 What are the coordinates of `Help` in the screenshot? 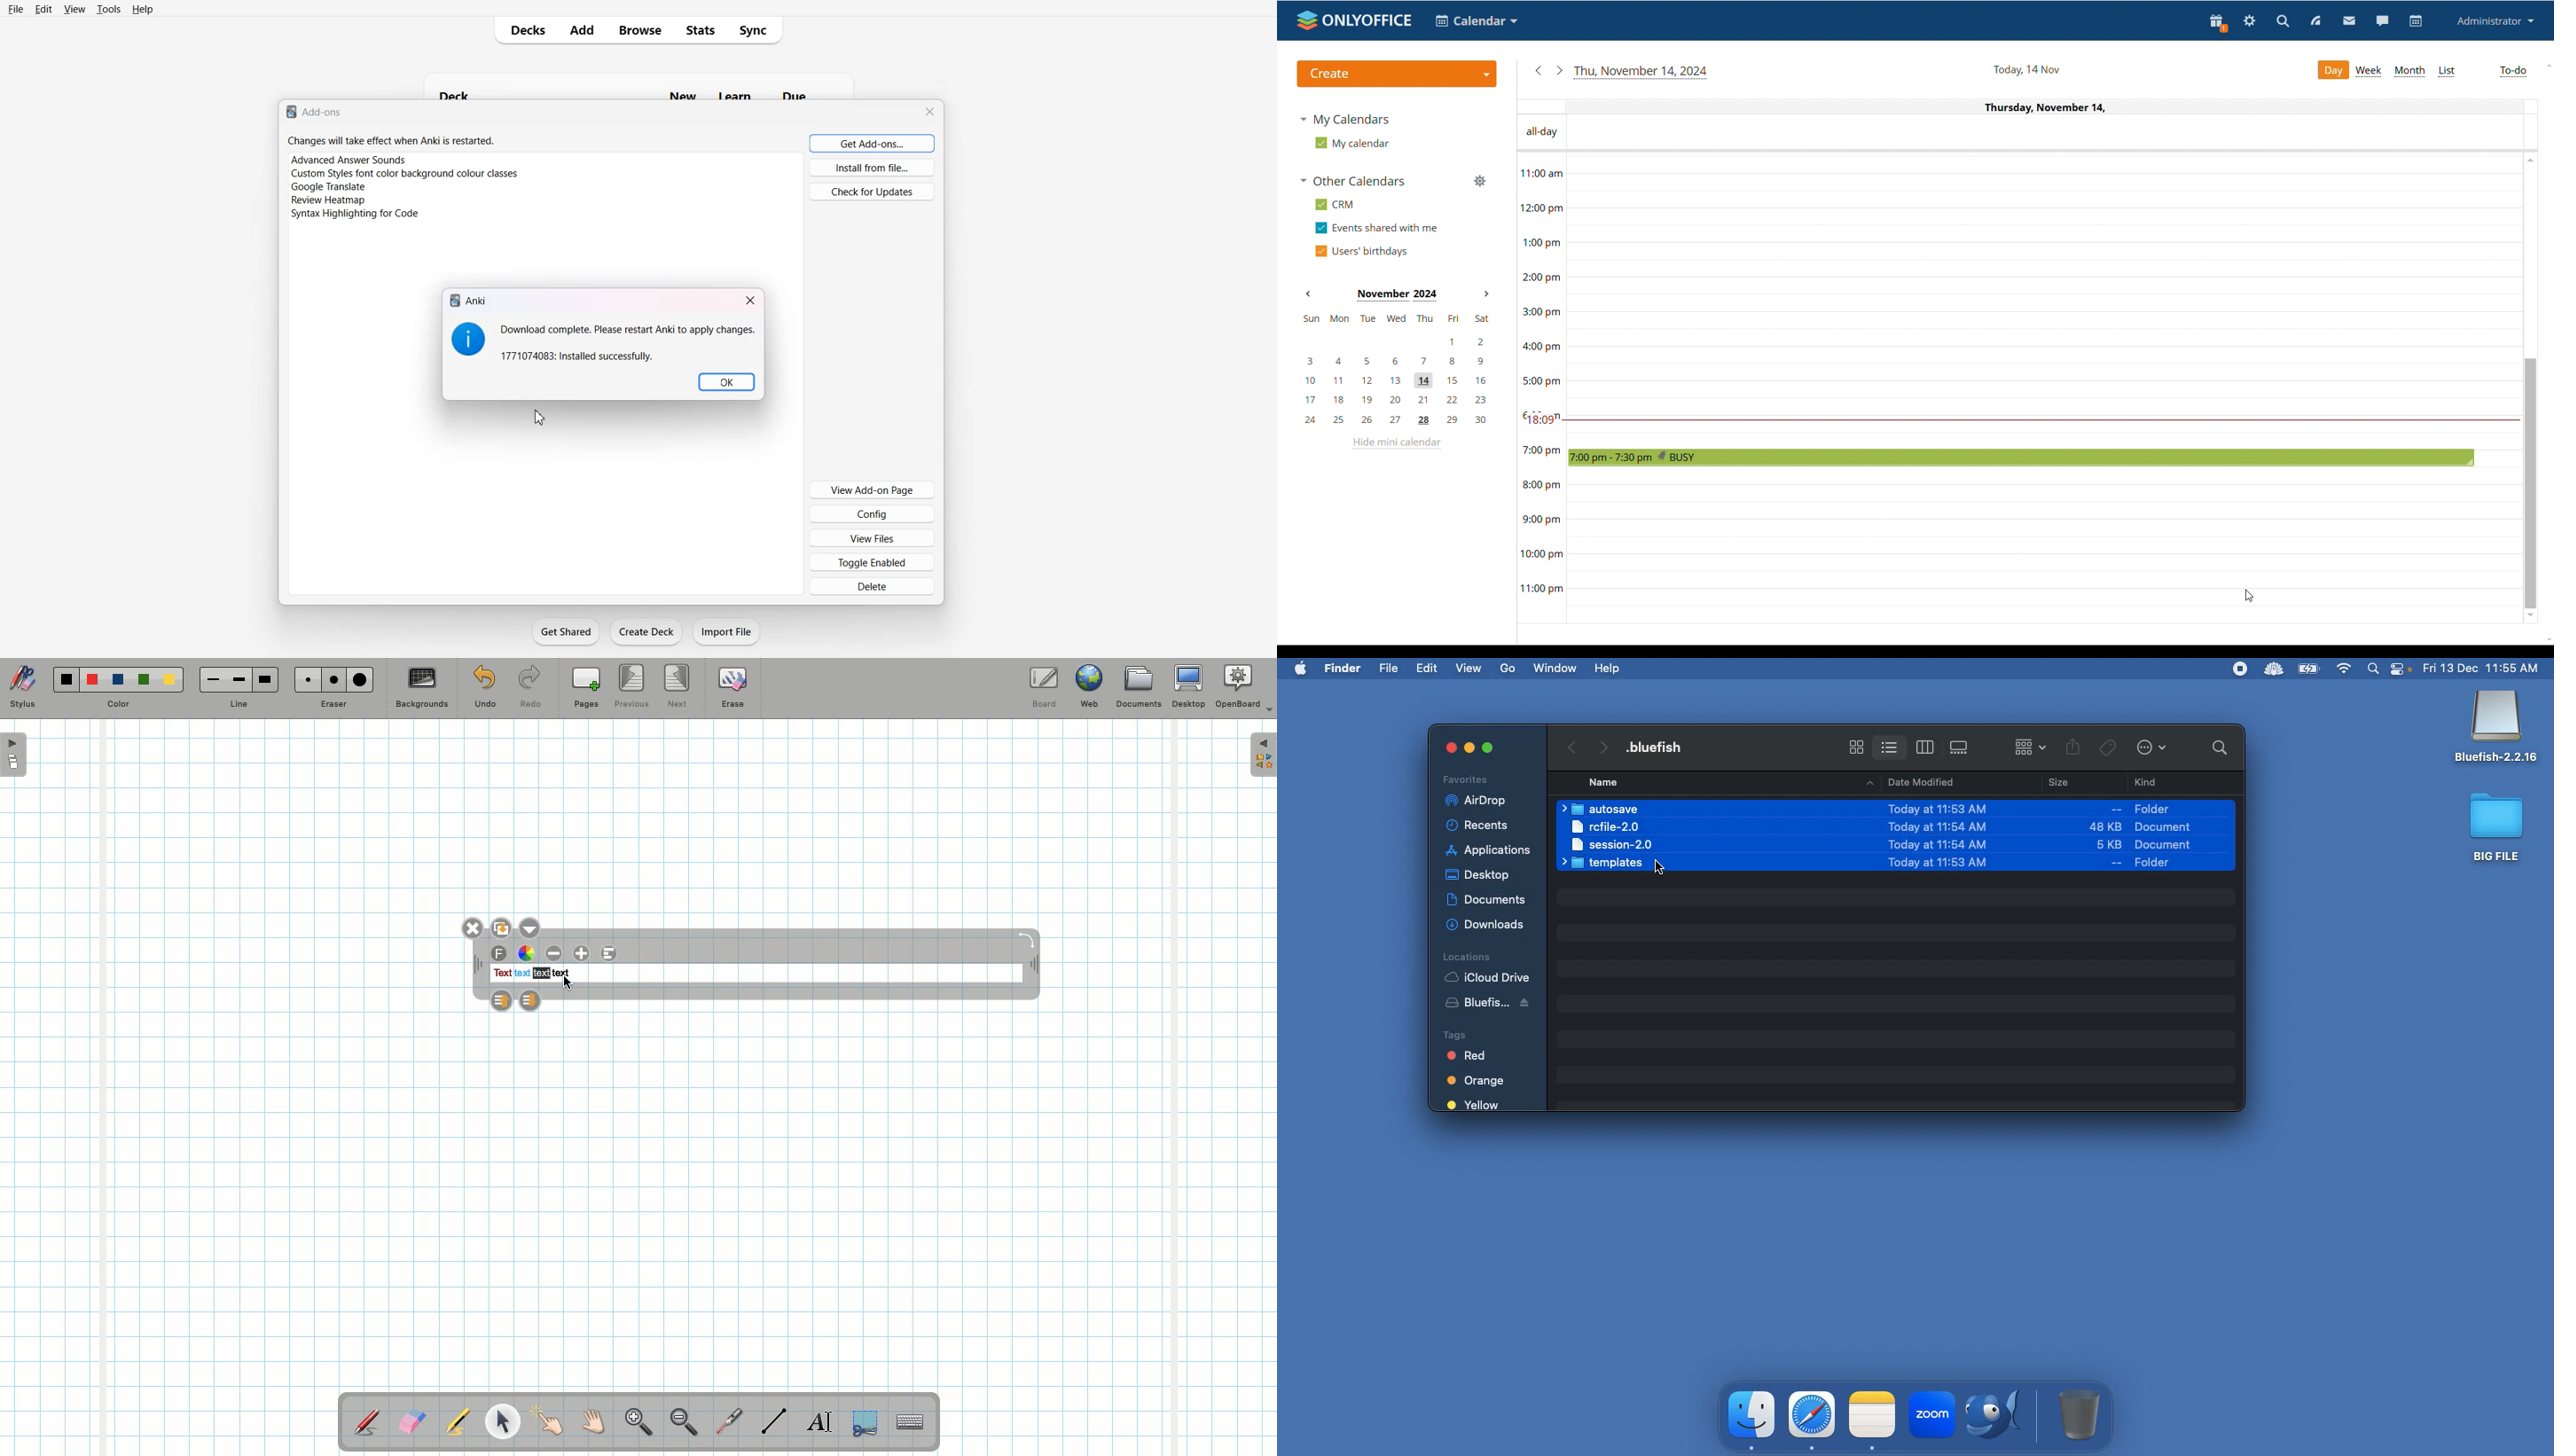 It's located at (1609, 668).